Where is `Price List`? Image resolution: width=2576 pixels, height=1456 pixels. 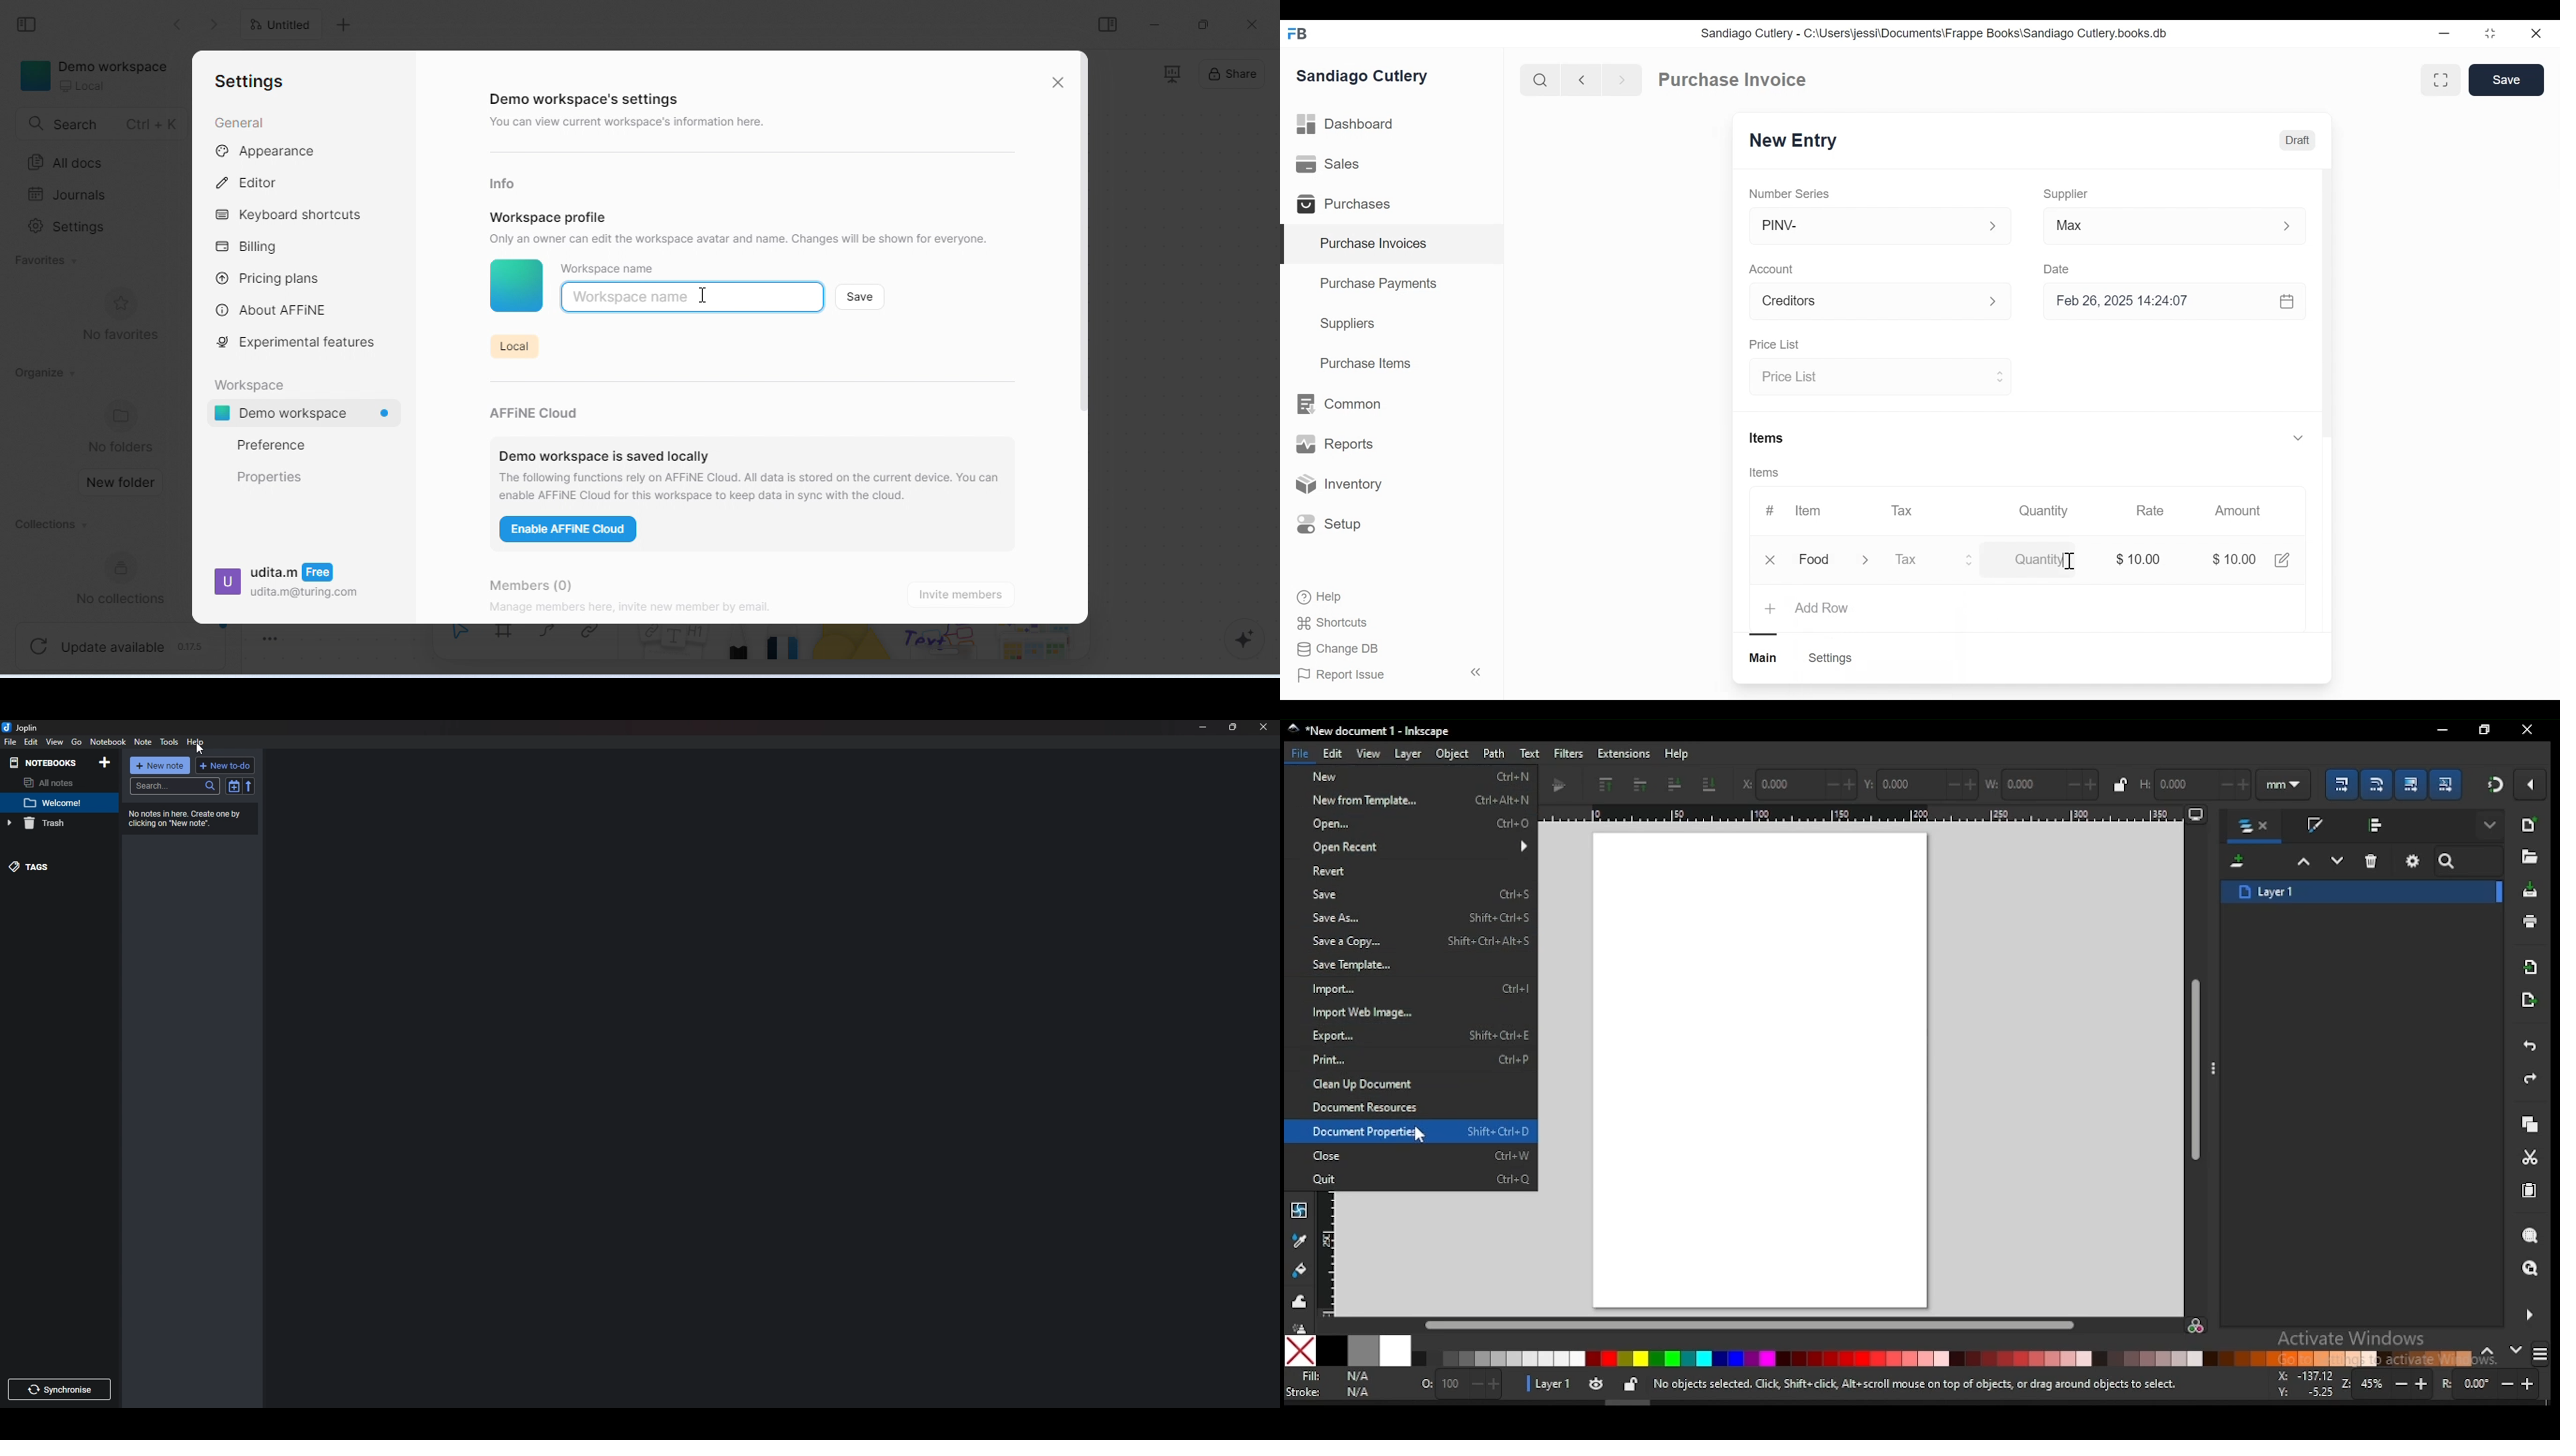
Price List is located at coordinates (1773, 345).